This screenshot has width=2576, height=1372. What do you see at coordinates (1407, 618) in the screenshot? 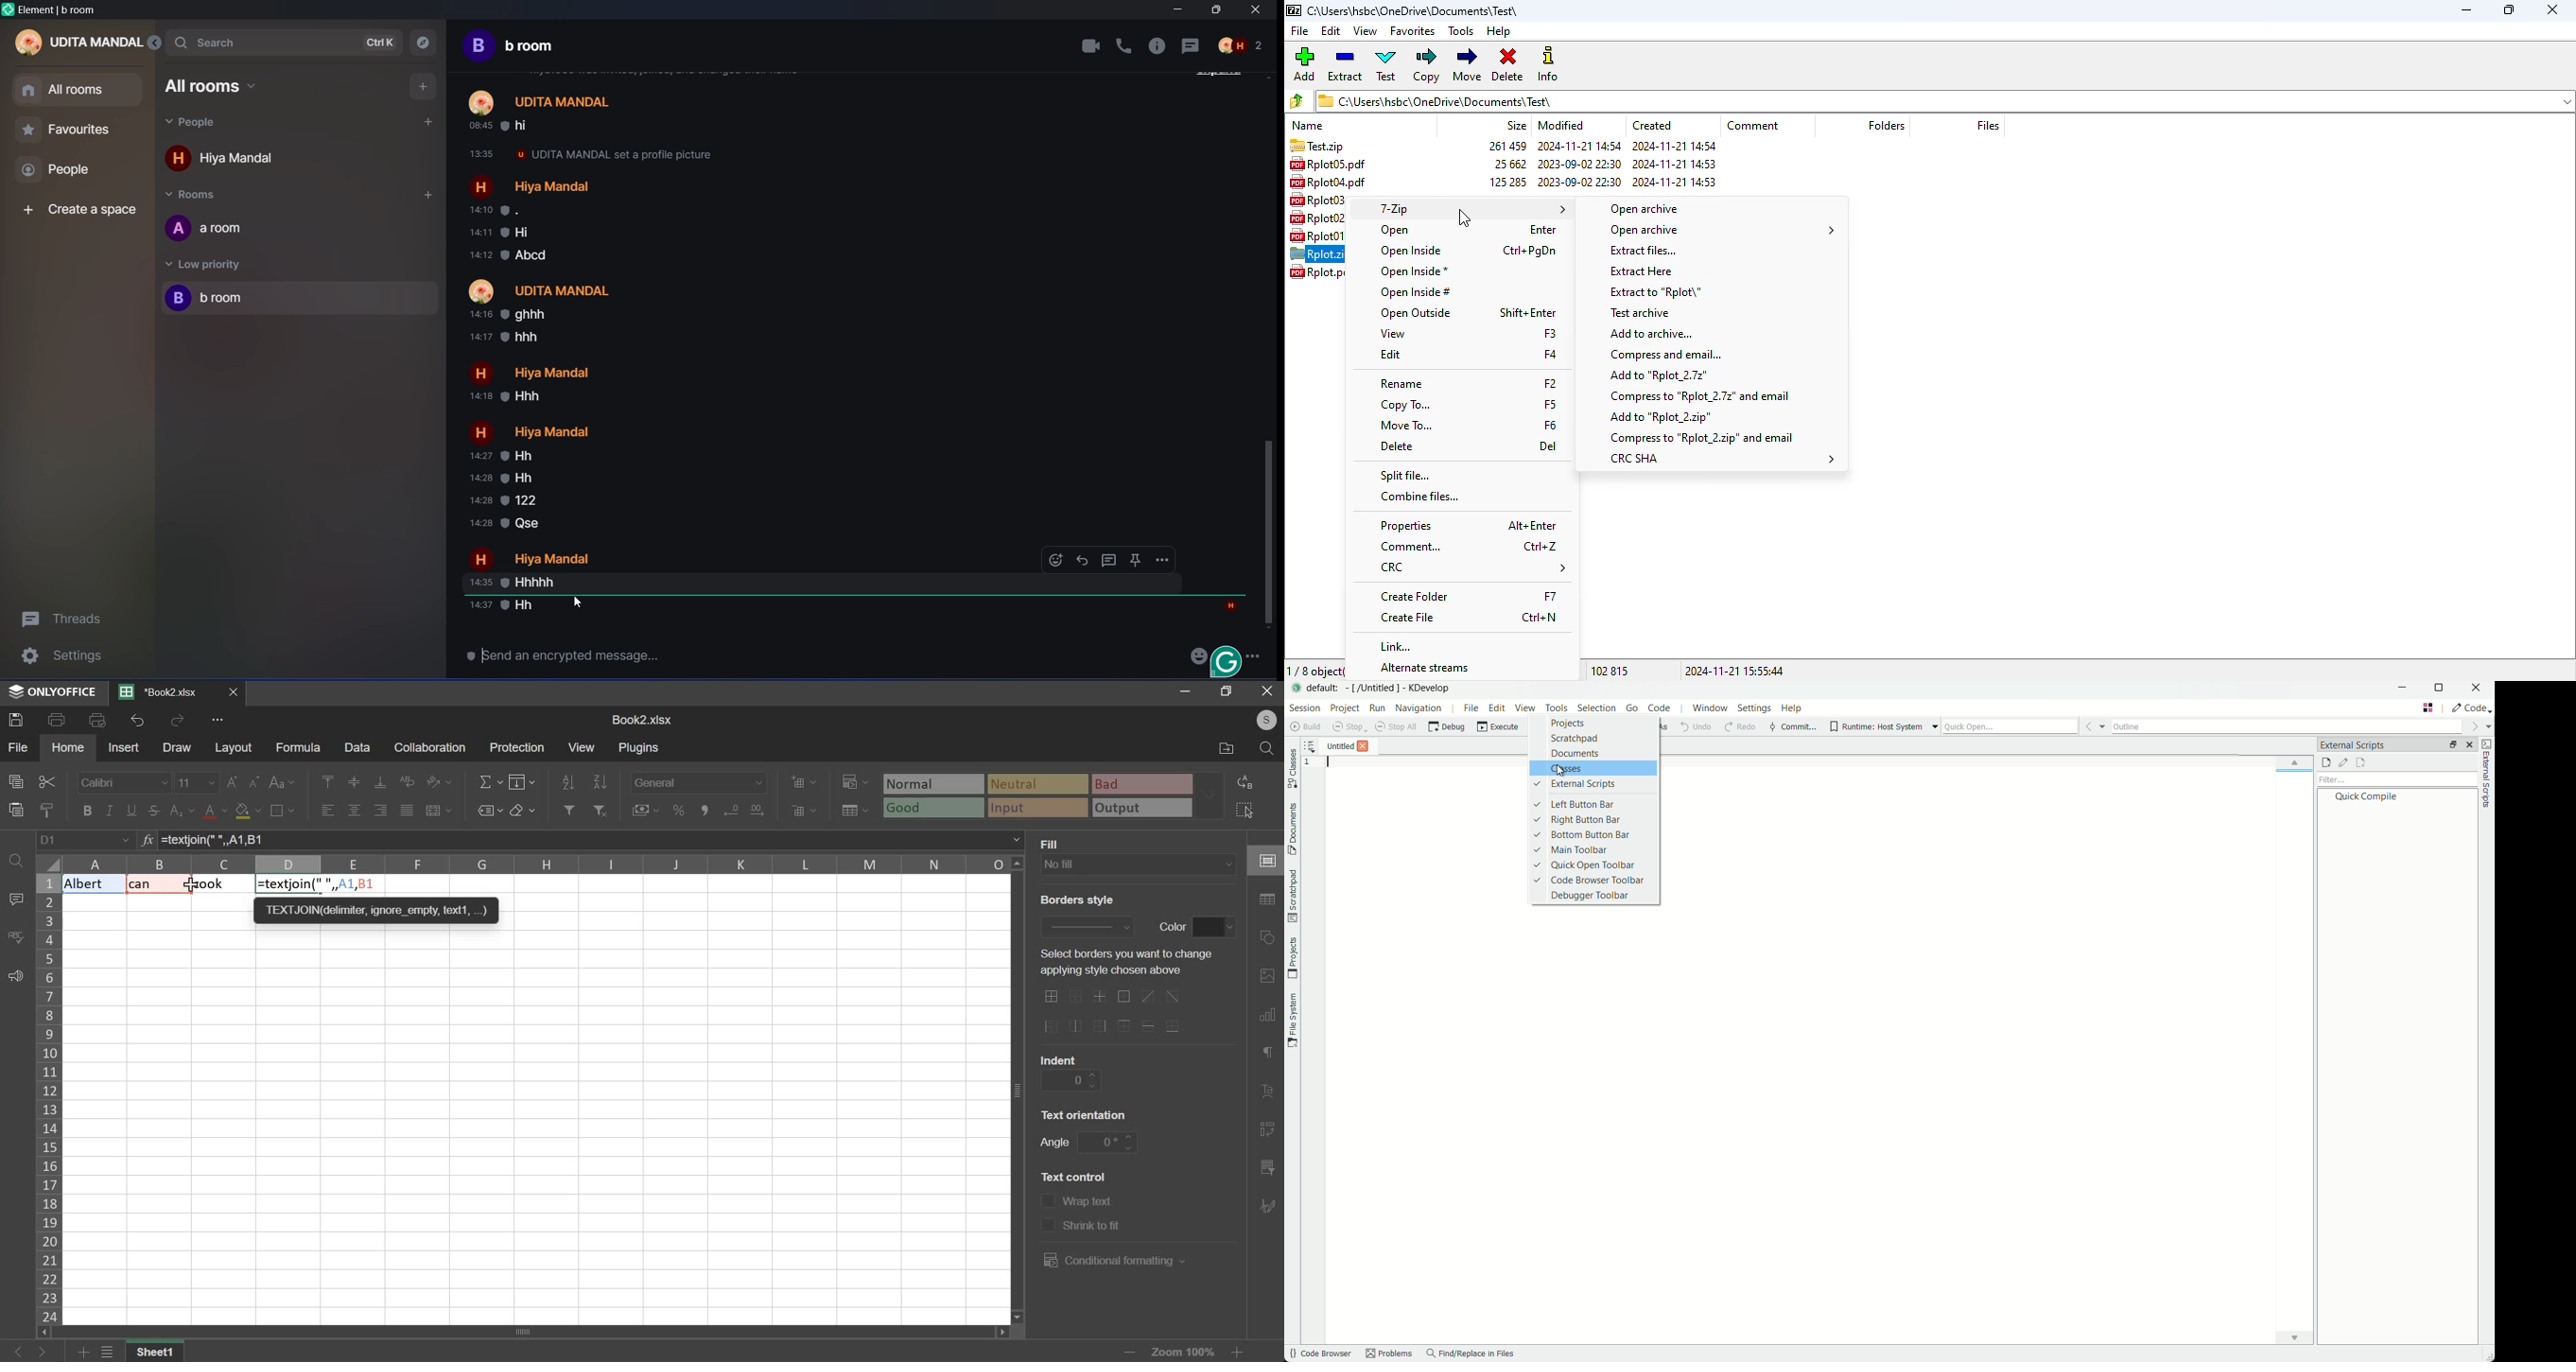
I see `create file` at bounding box center [1407, 618].